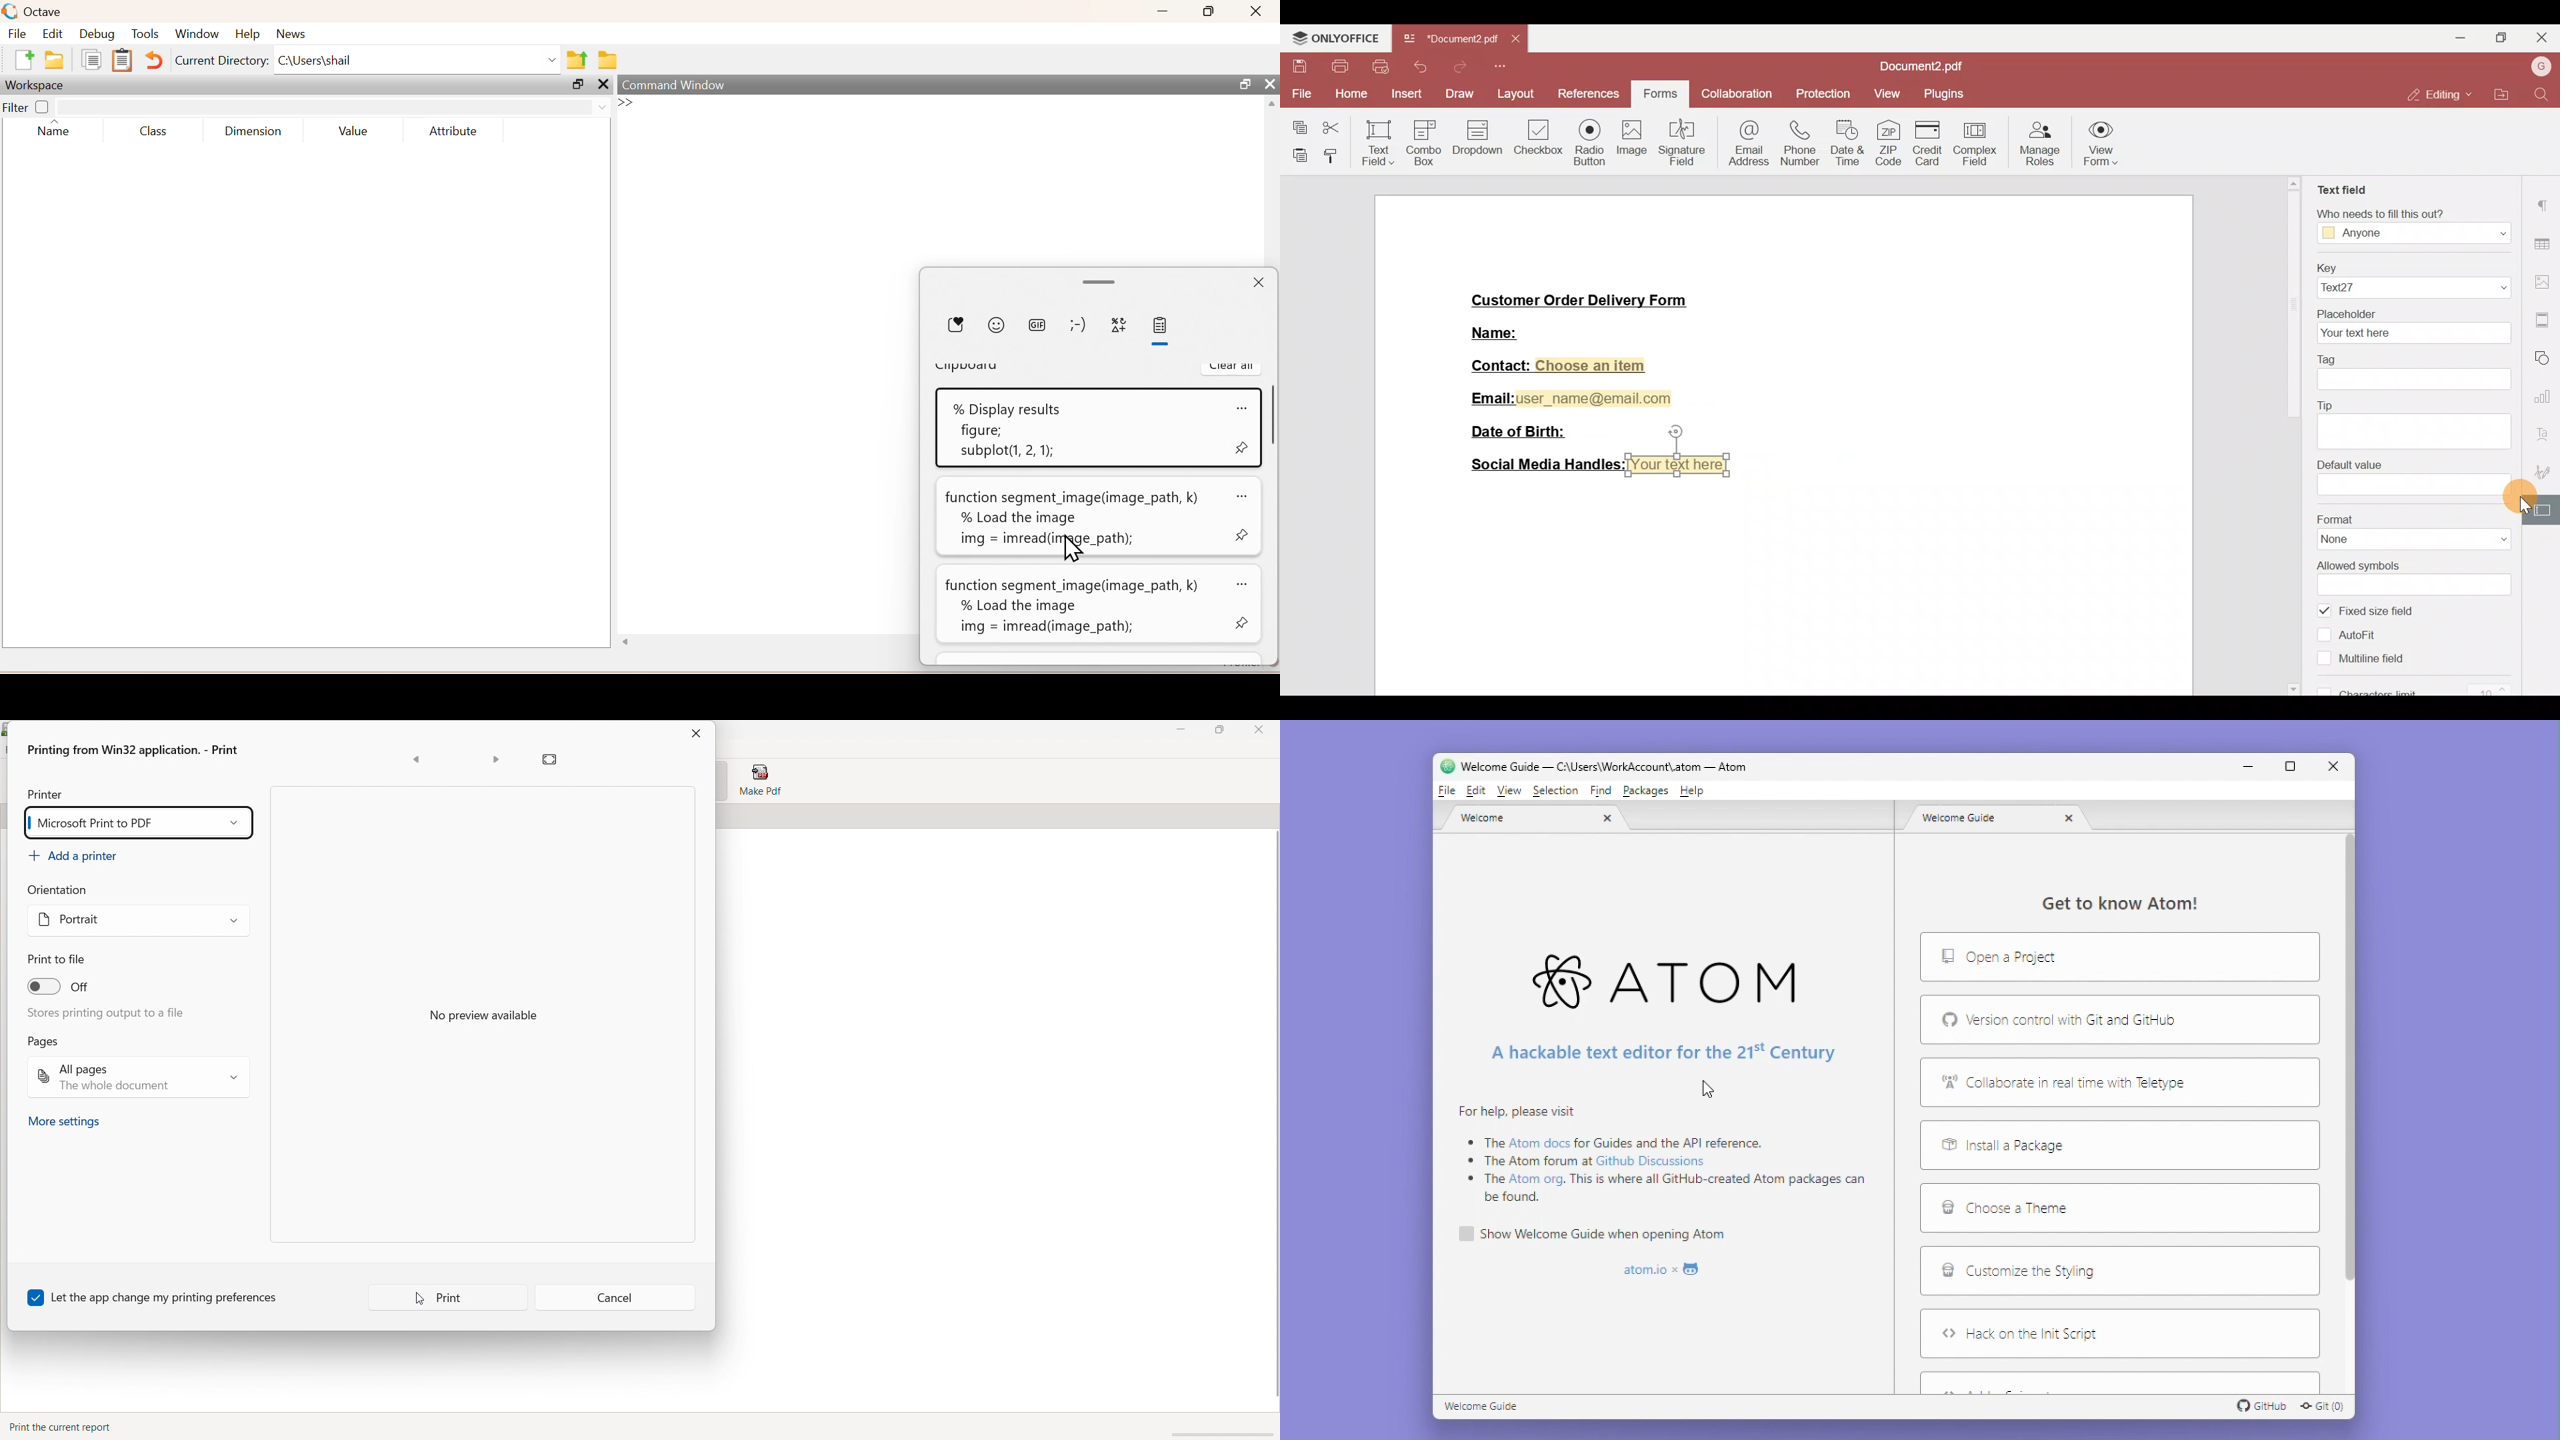 This screenshot has height=1456, width=2576. What do you see at coordinates (109, 1012) in the screenshot?
I see `Stores printing output to a file` at bounding box center [109, 1012].